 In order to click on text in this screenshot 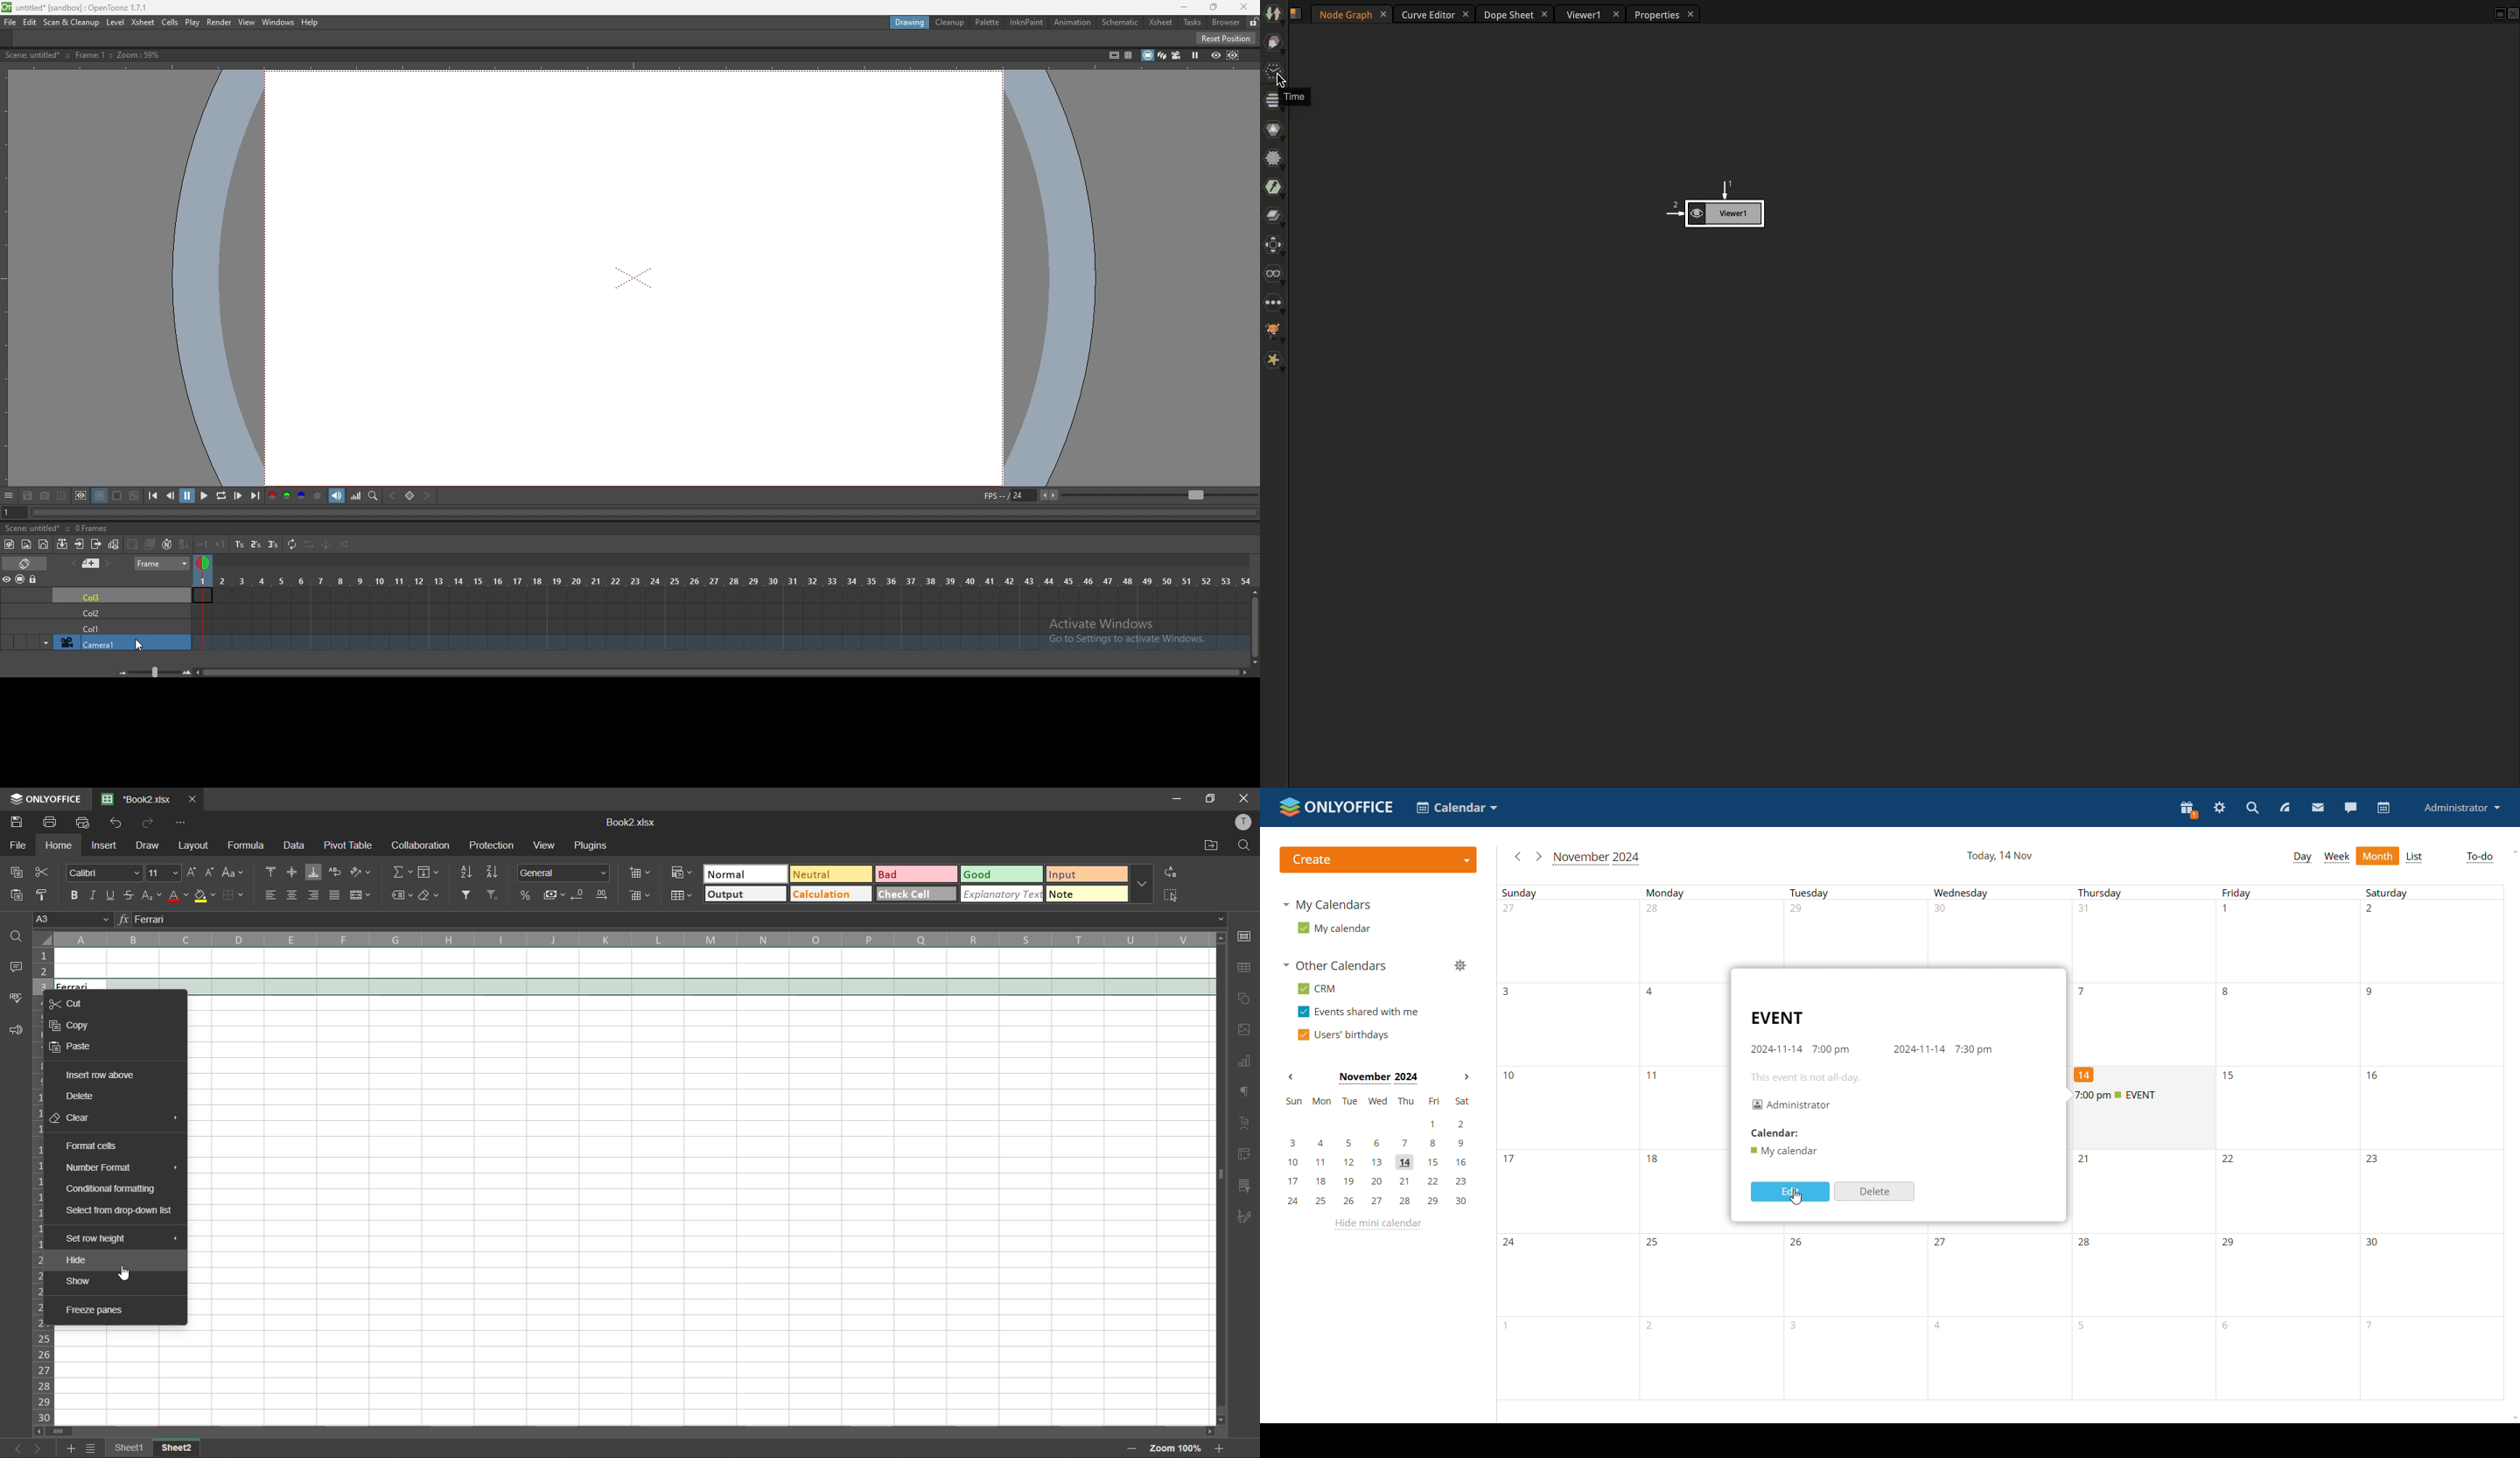, I will do `click(1804, 1078)`.